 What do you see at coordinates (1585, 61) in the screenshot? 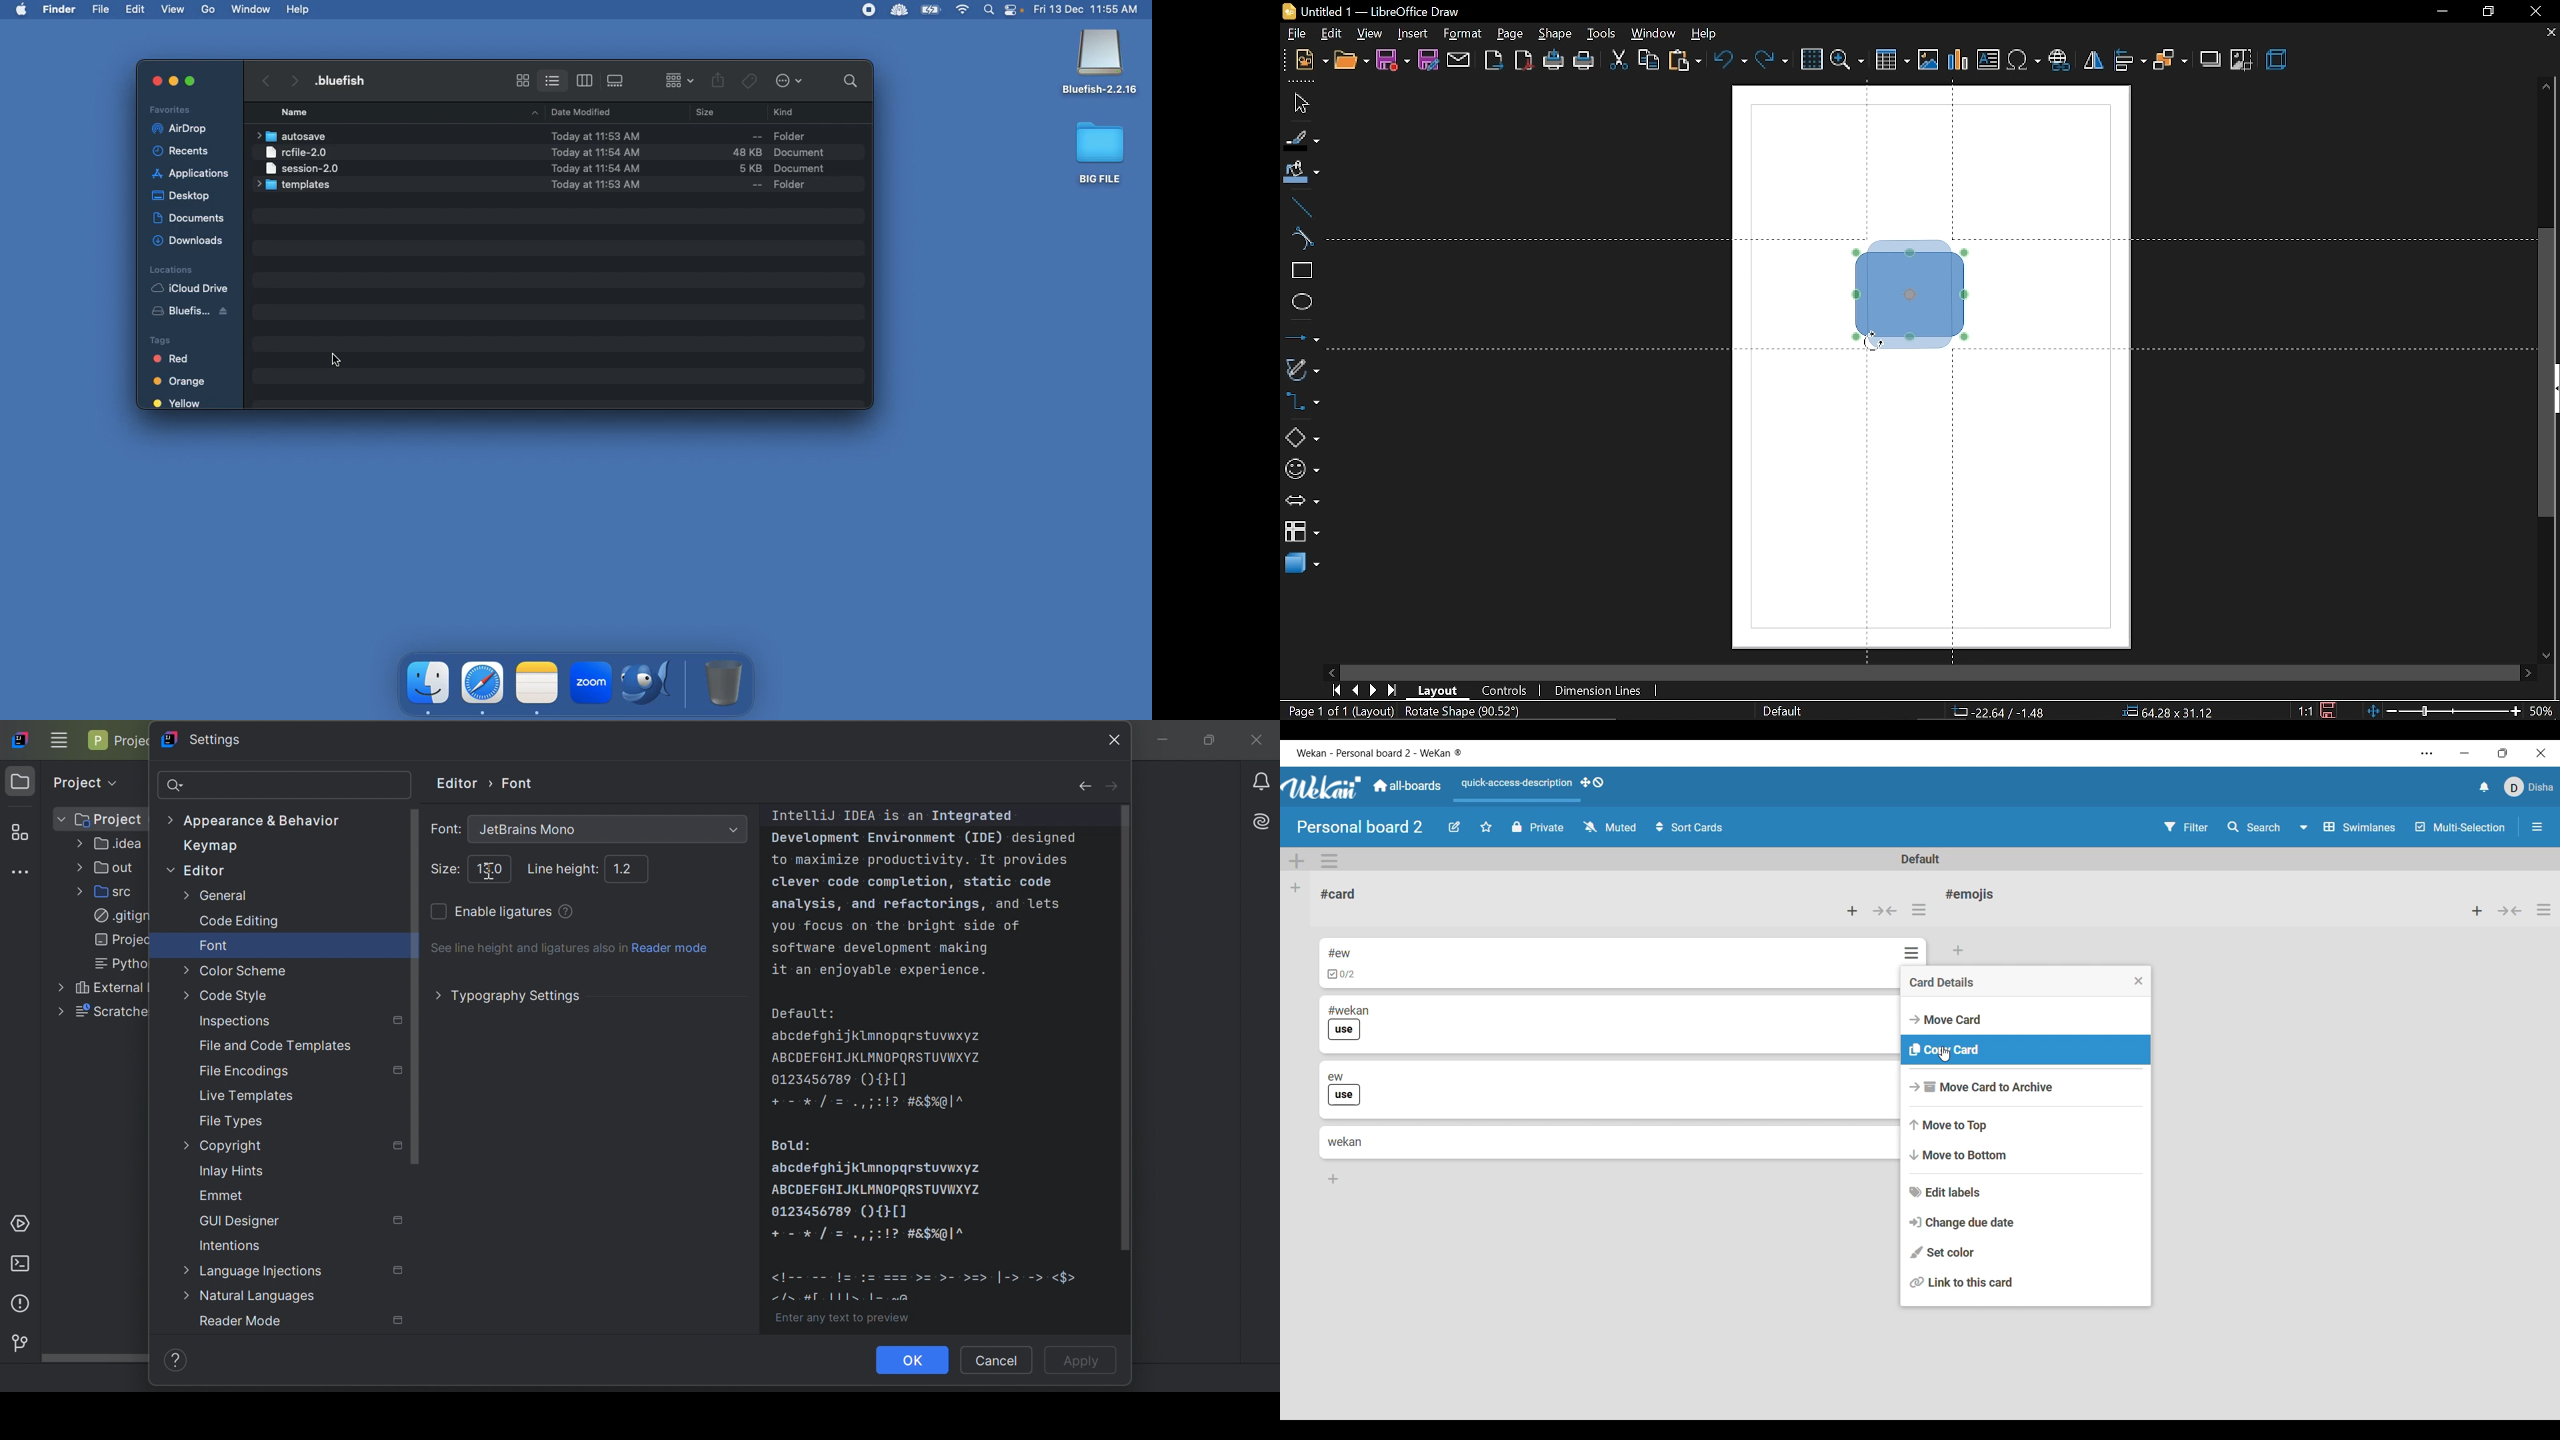
I see `print` at bounding box center [1585, 61].